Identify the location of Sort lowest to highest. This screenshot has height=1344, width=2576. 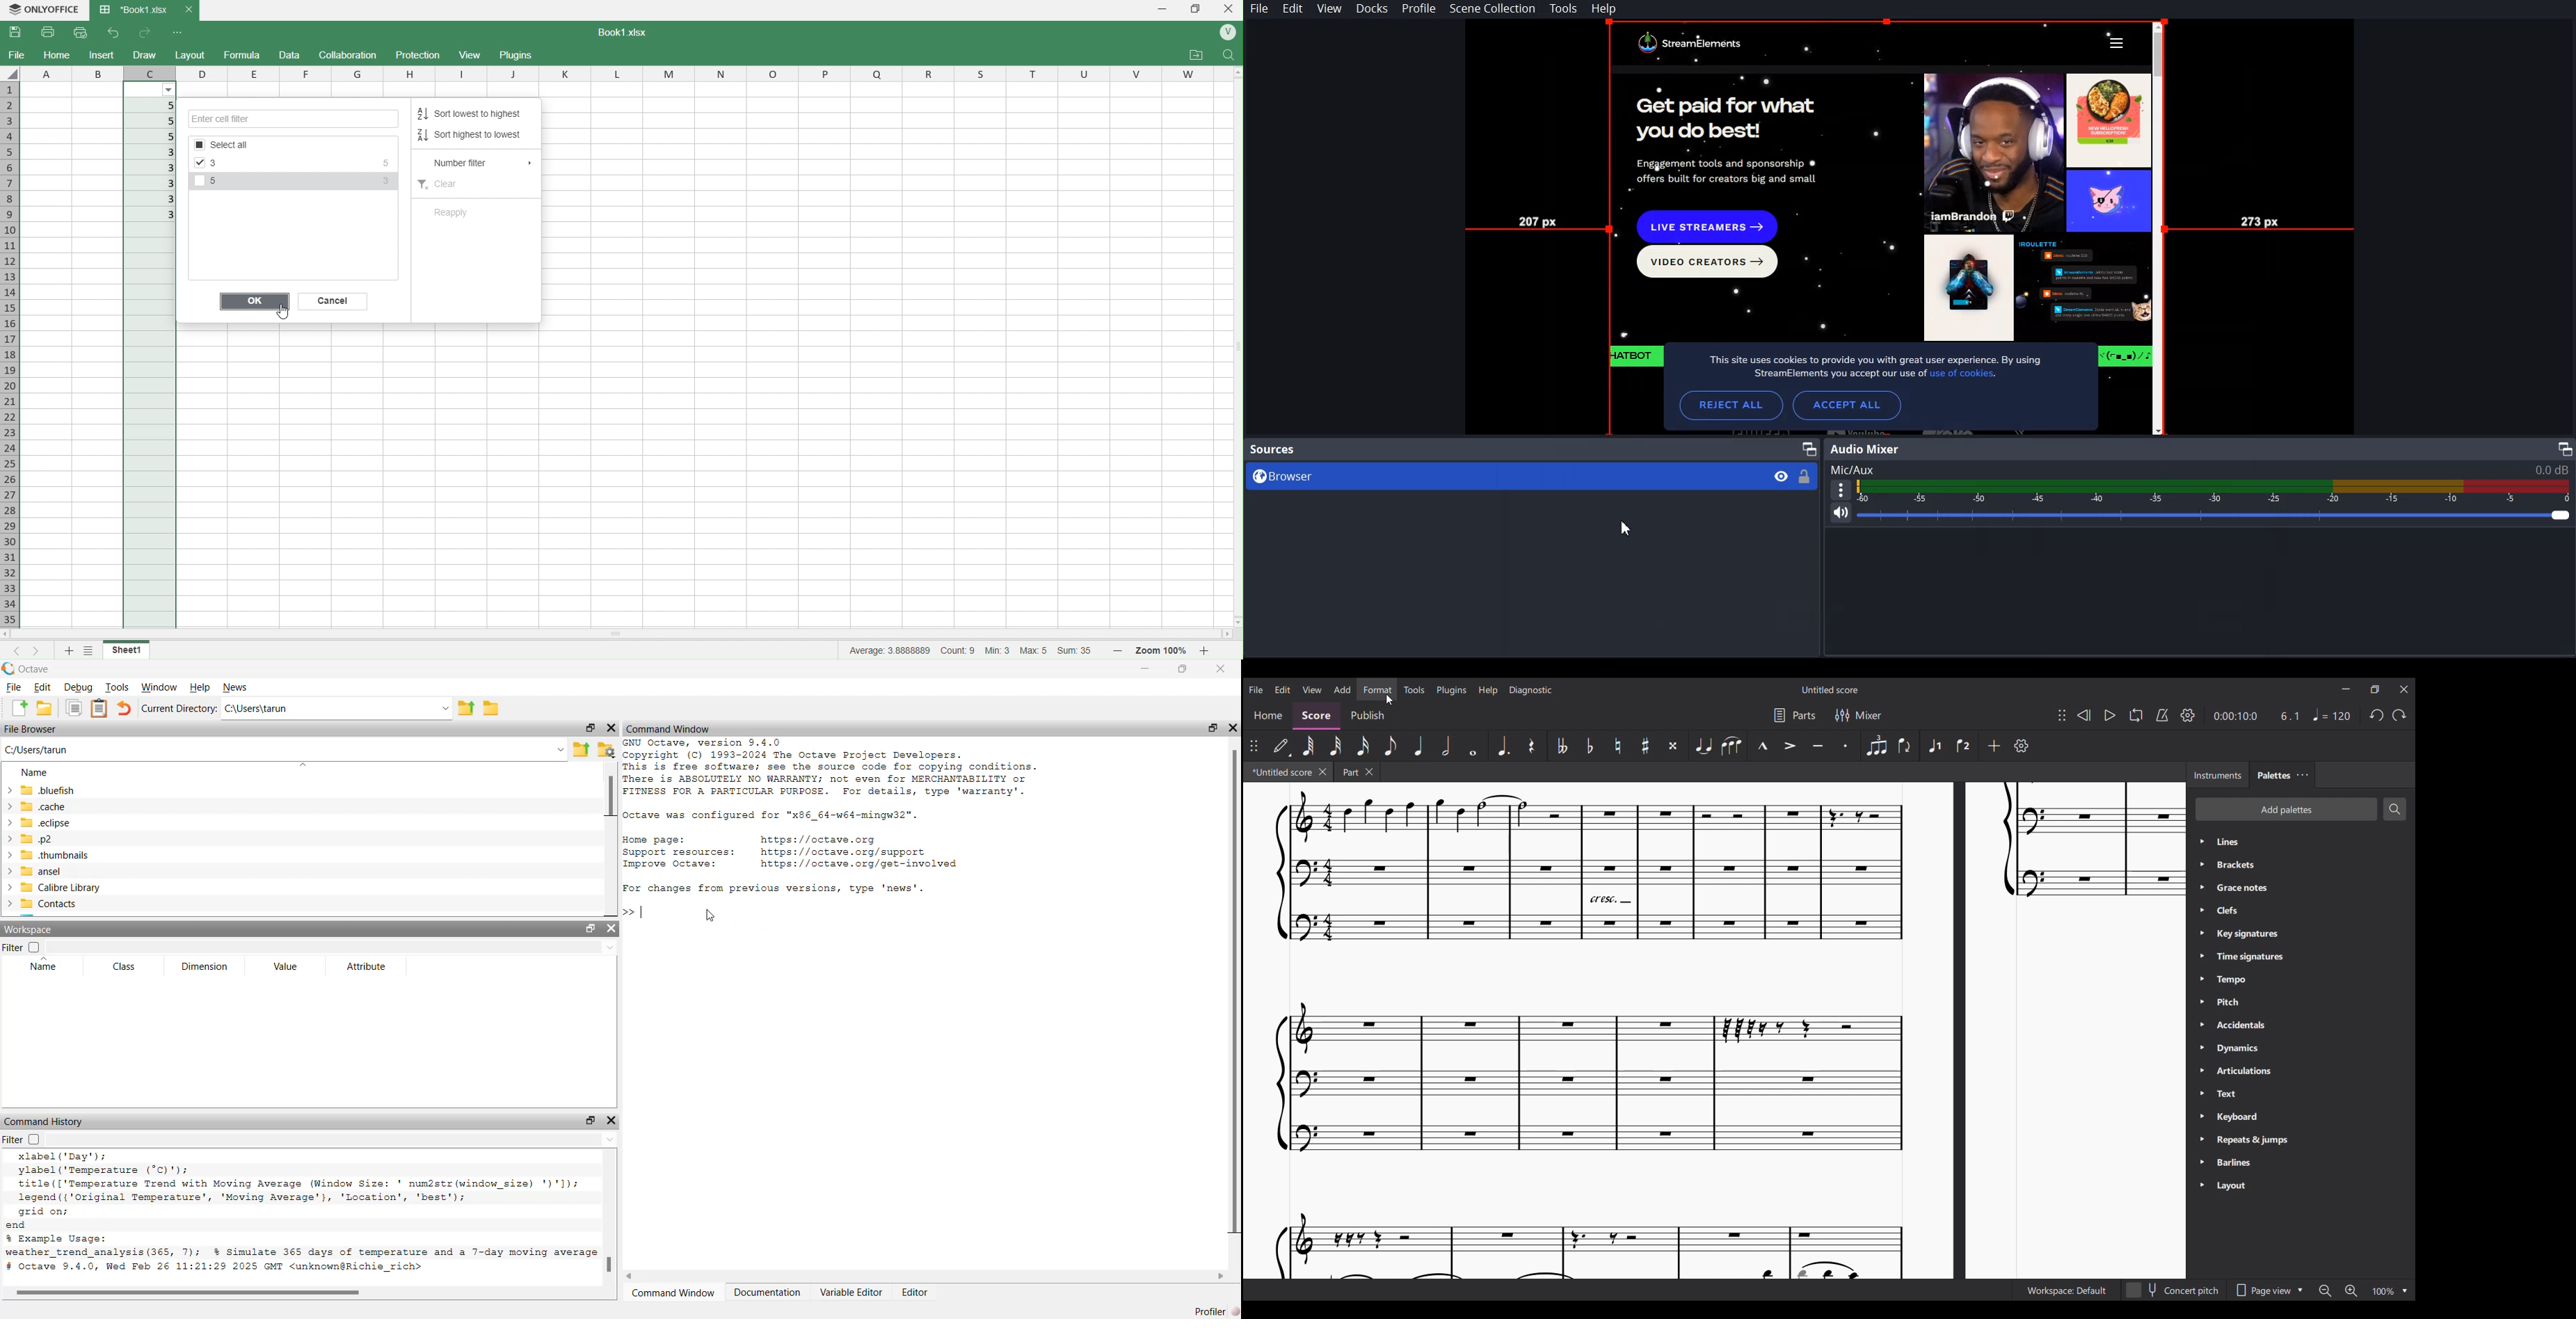
(475, 114).